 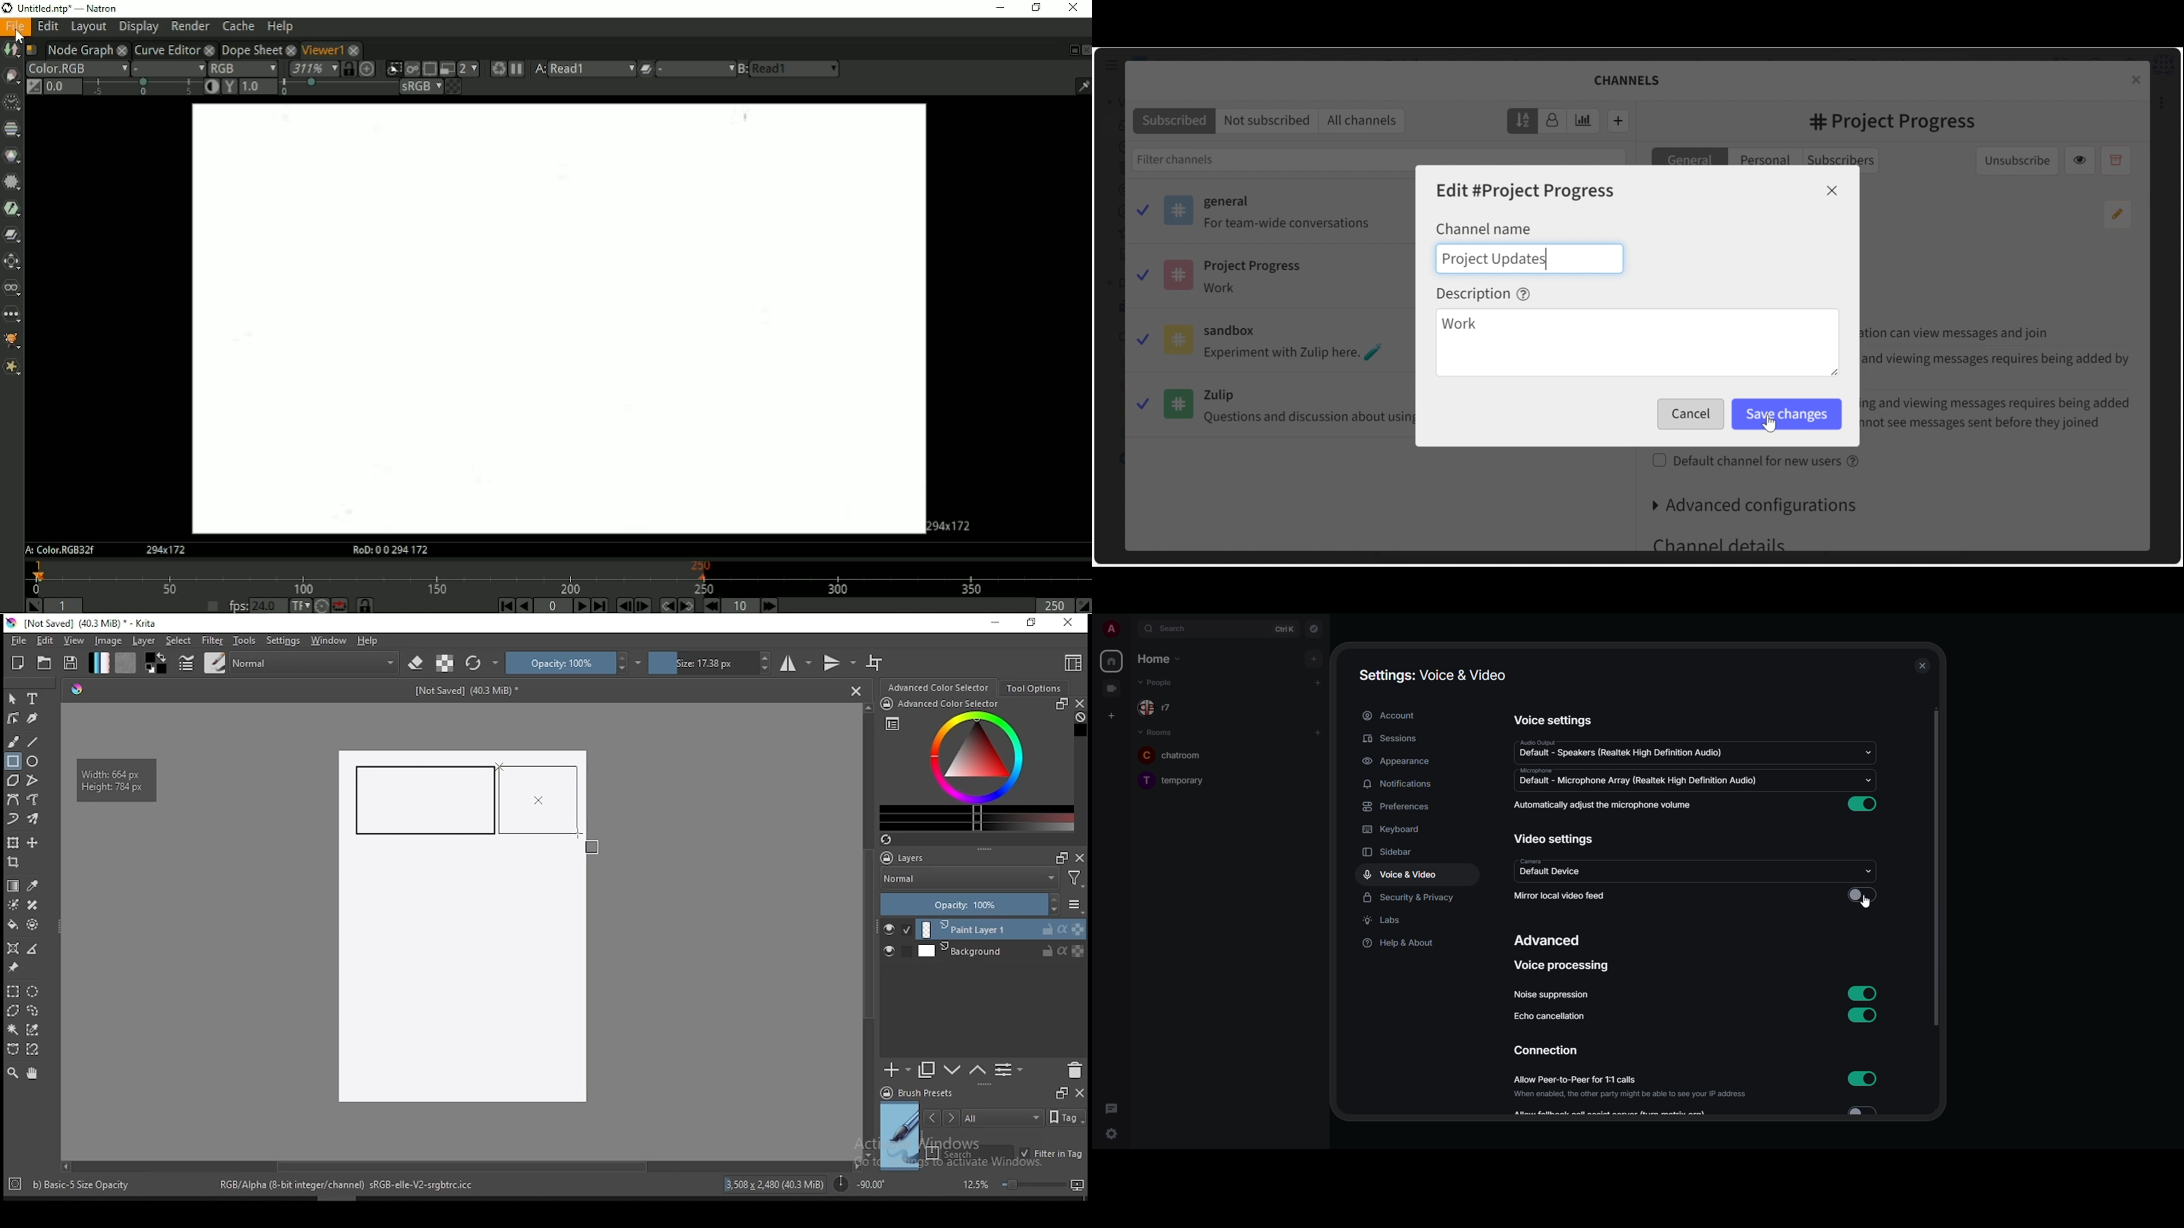 What do you see at coordinates (461, 974) in the screenshot?
I see `Image` at bounding box center [461, 974].